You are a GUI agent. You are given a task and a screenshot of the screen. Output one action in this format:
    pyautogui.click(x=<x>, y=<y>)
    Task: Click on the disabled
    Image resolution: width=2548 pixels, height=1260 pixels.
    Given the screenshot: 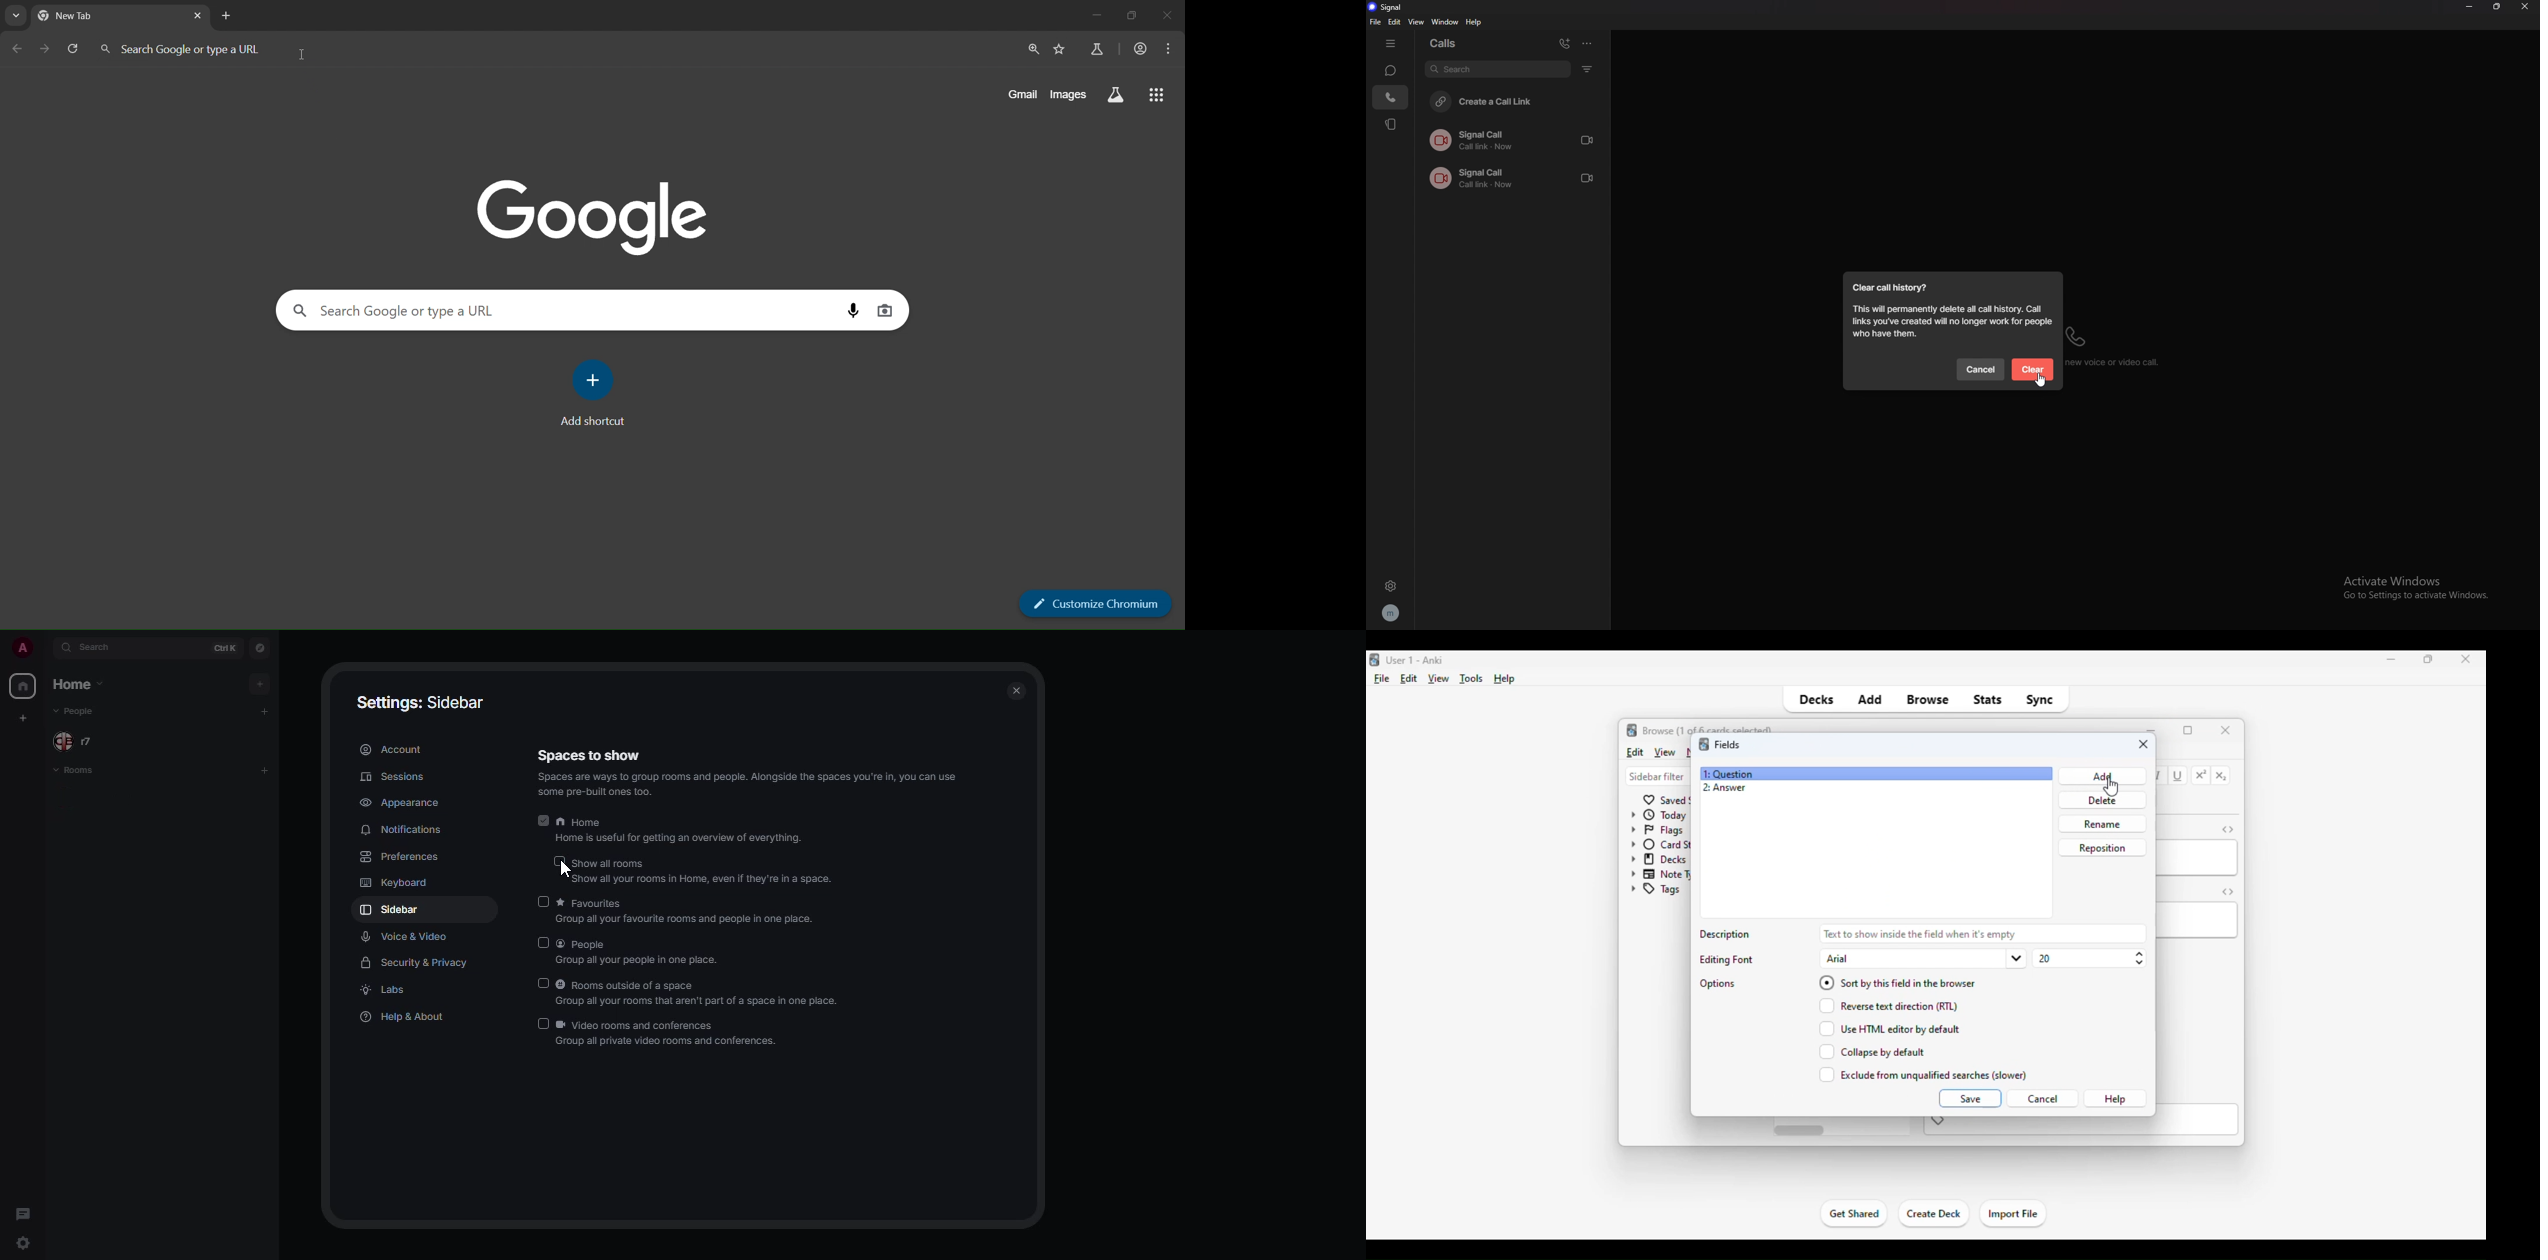 What is the action you would take?
    pyautogui.click(x=542, y=902)
    